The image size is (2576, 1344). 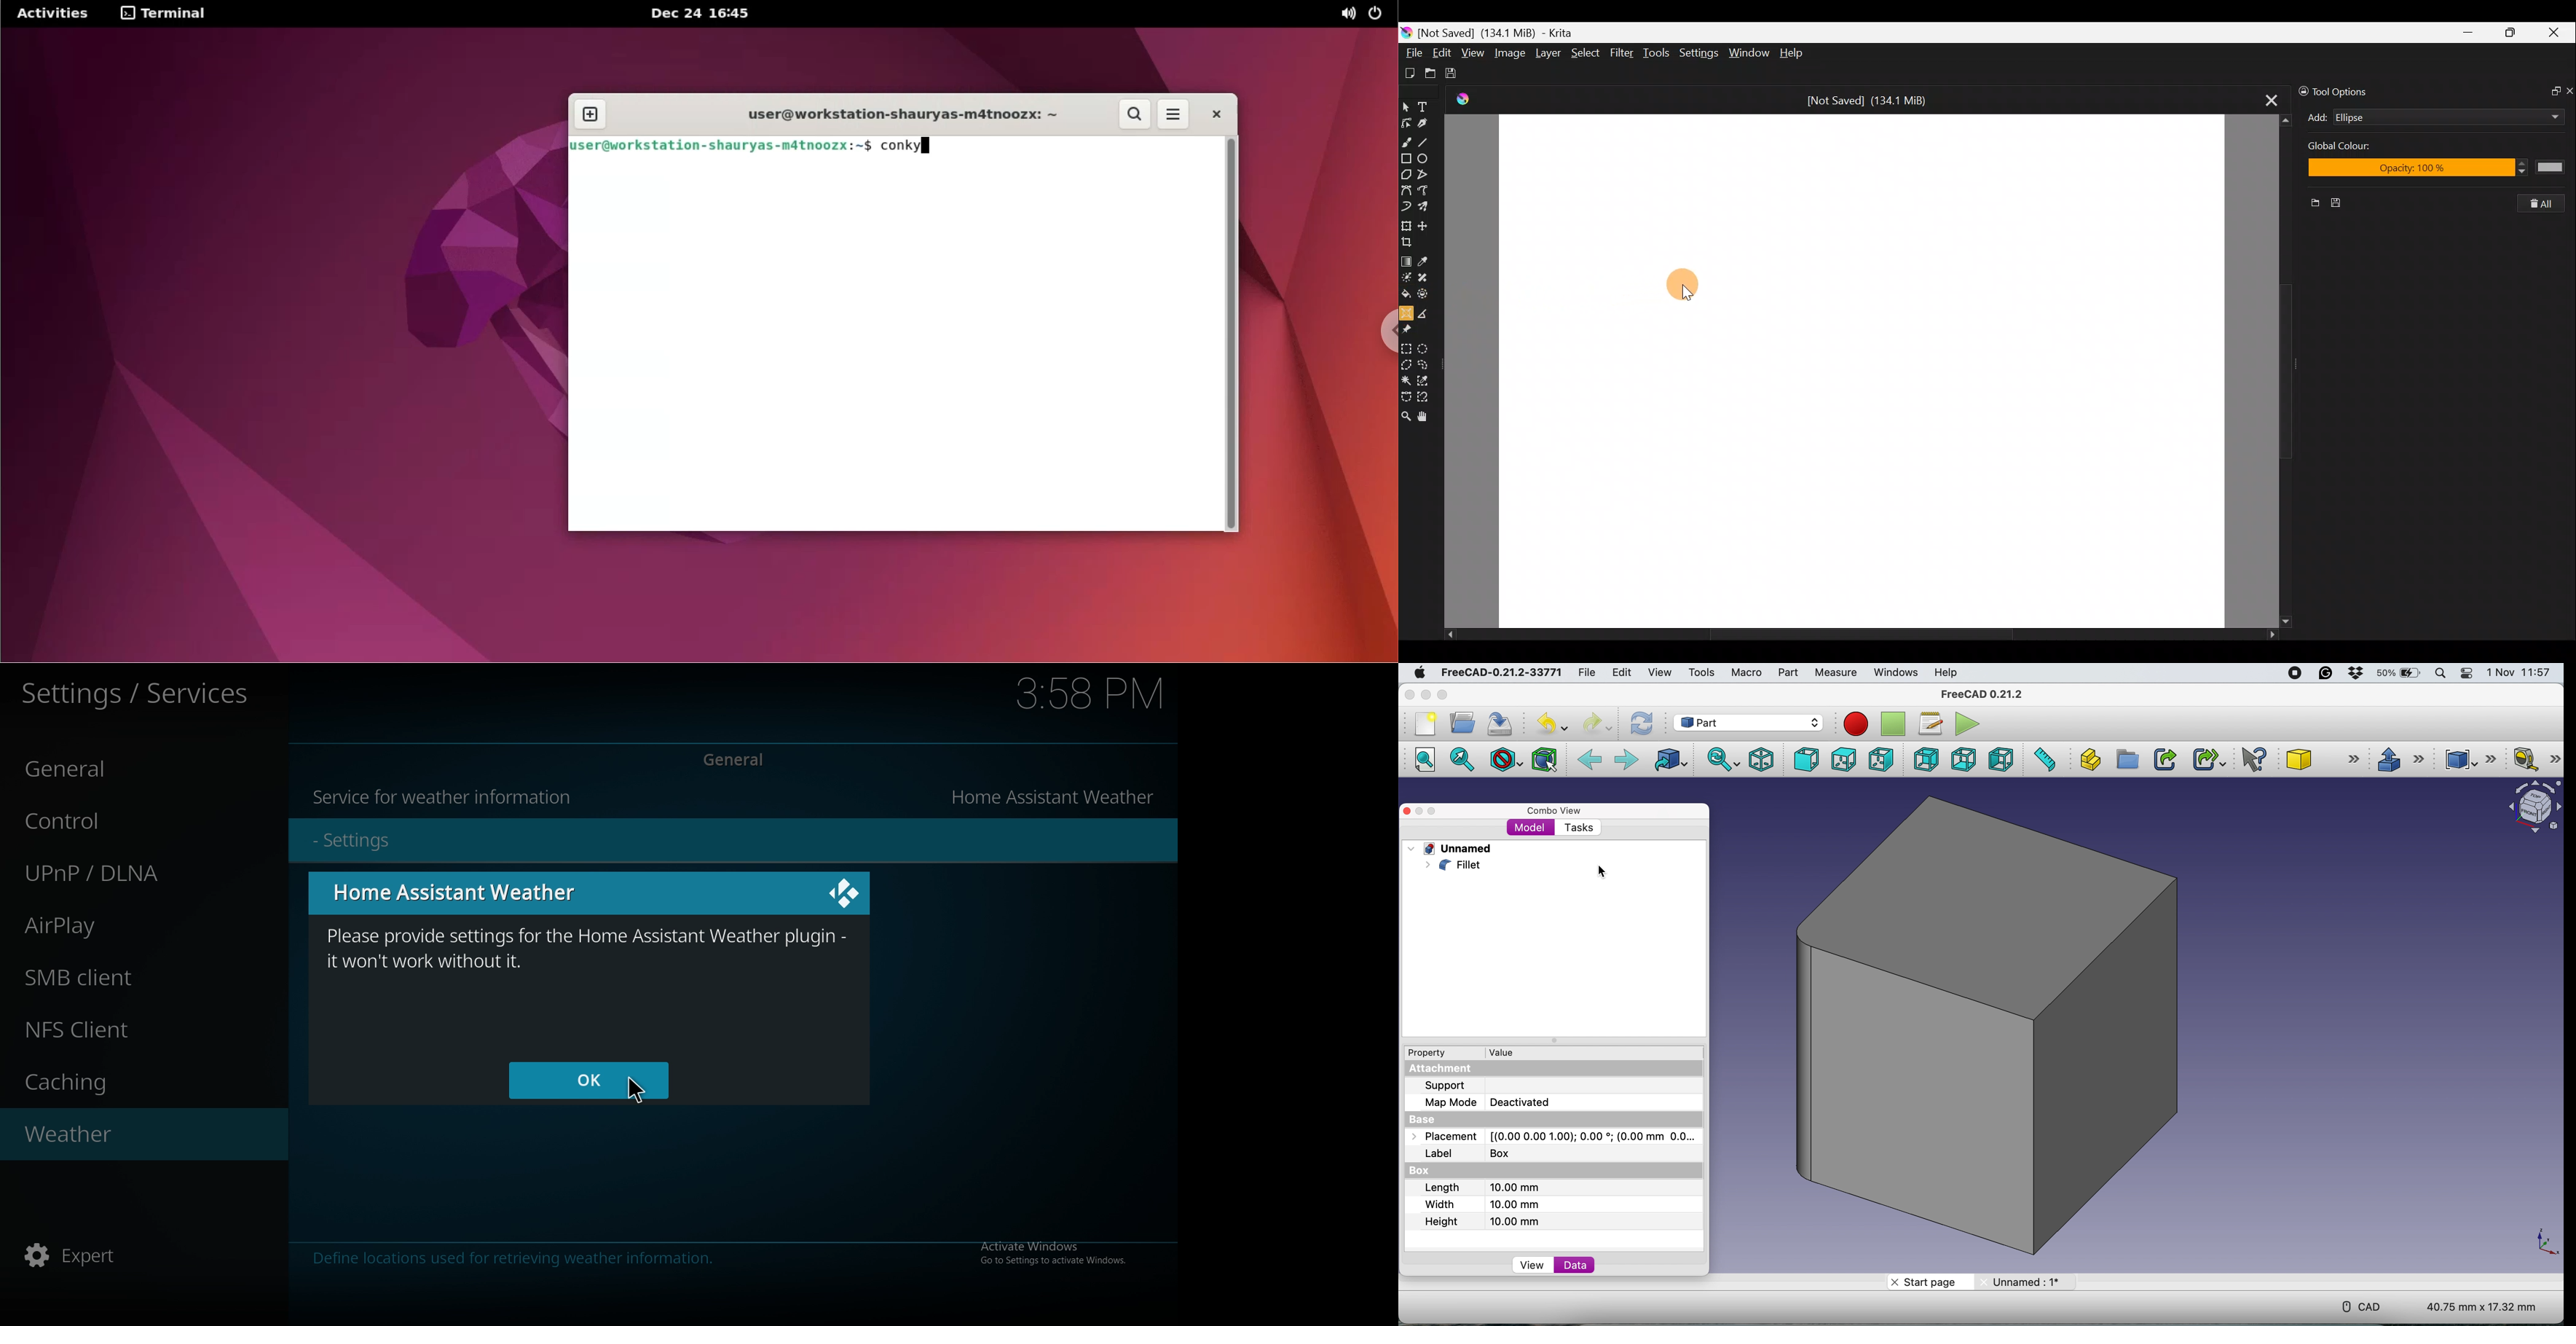 I want to click on Tools, so click(x=1659, y=55).